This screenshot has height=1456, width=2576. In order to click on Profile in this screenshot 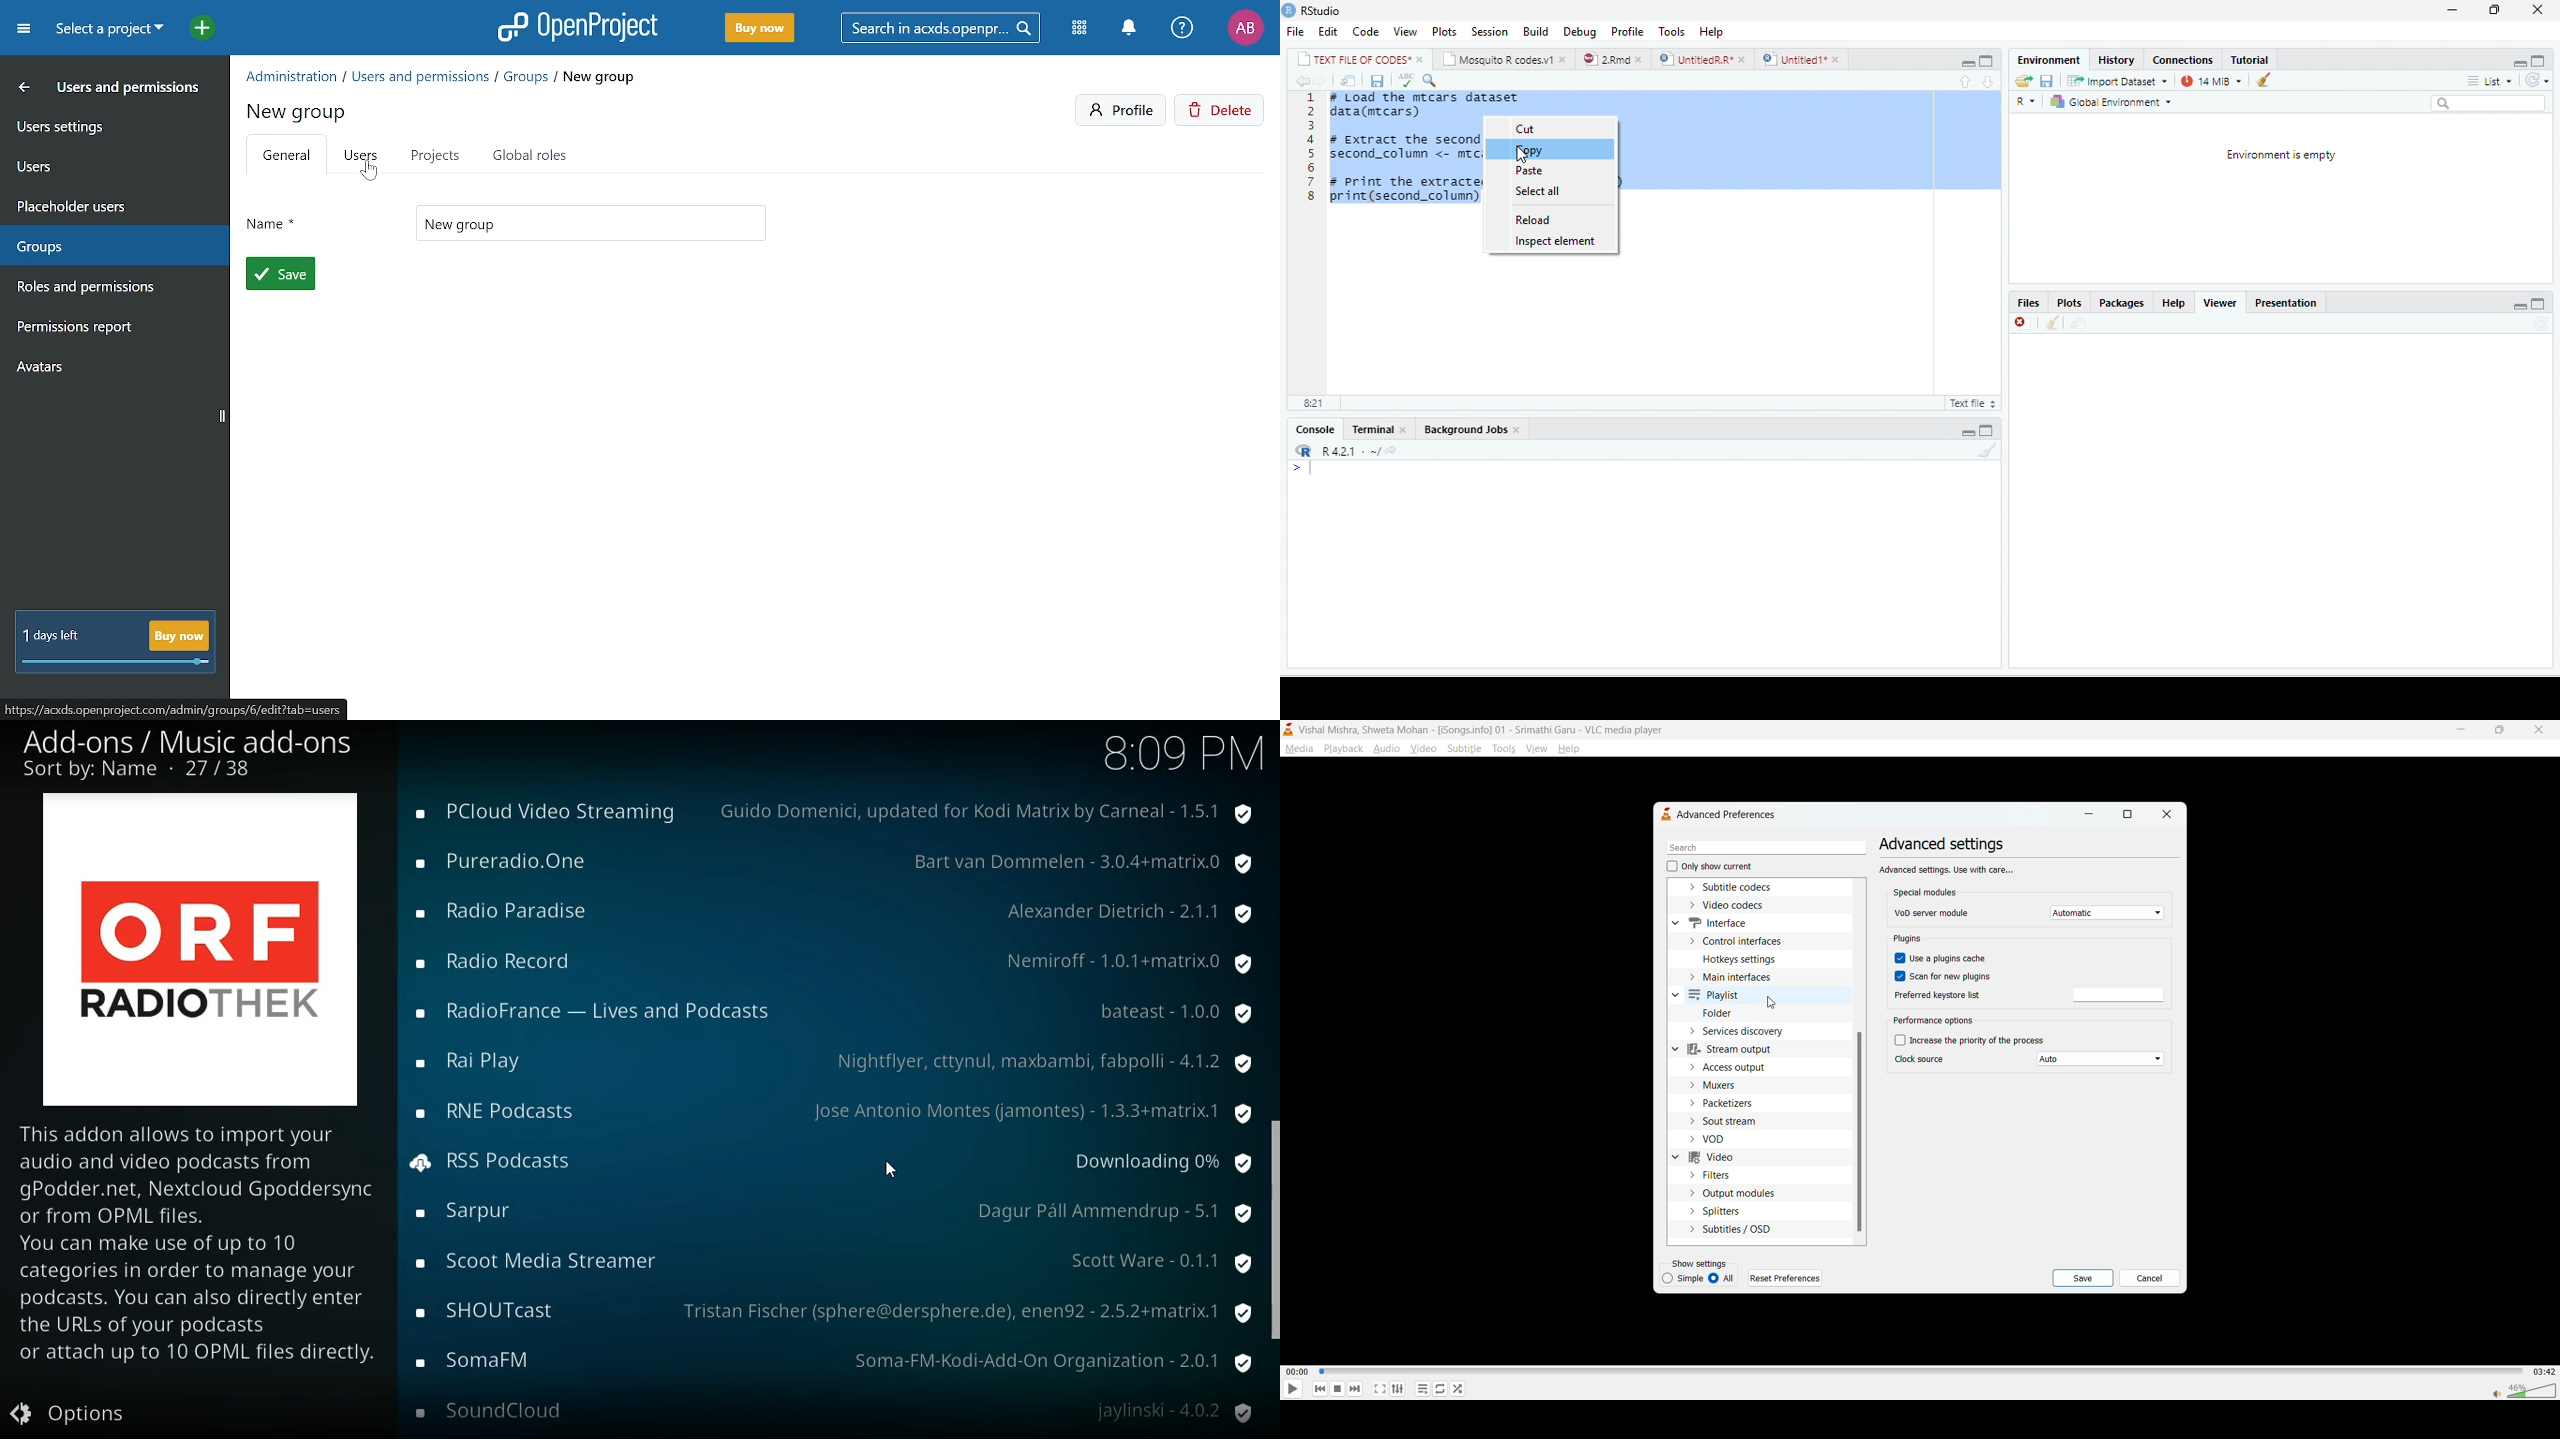, I will do `click(1628, 30)`.